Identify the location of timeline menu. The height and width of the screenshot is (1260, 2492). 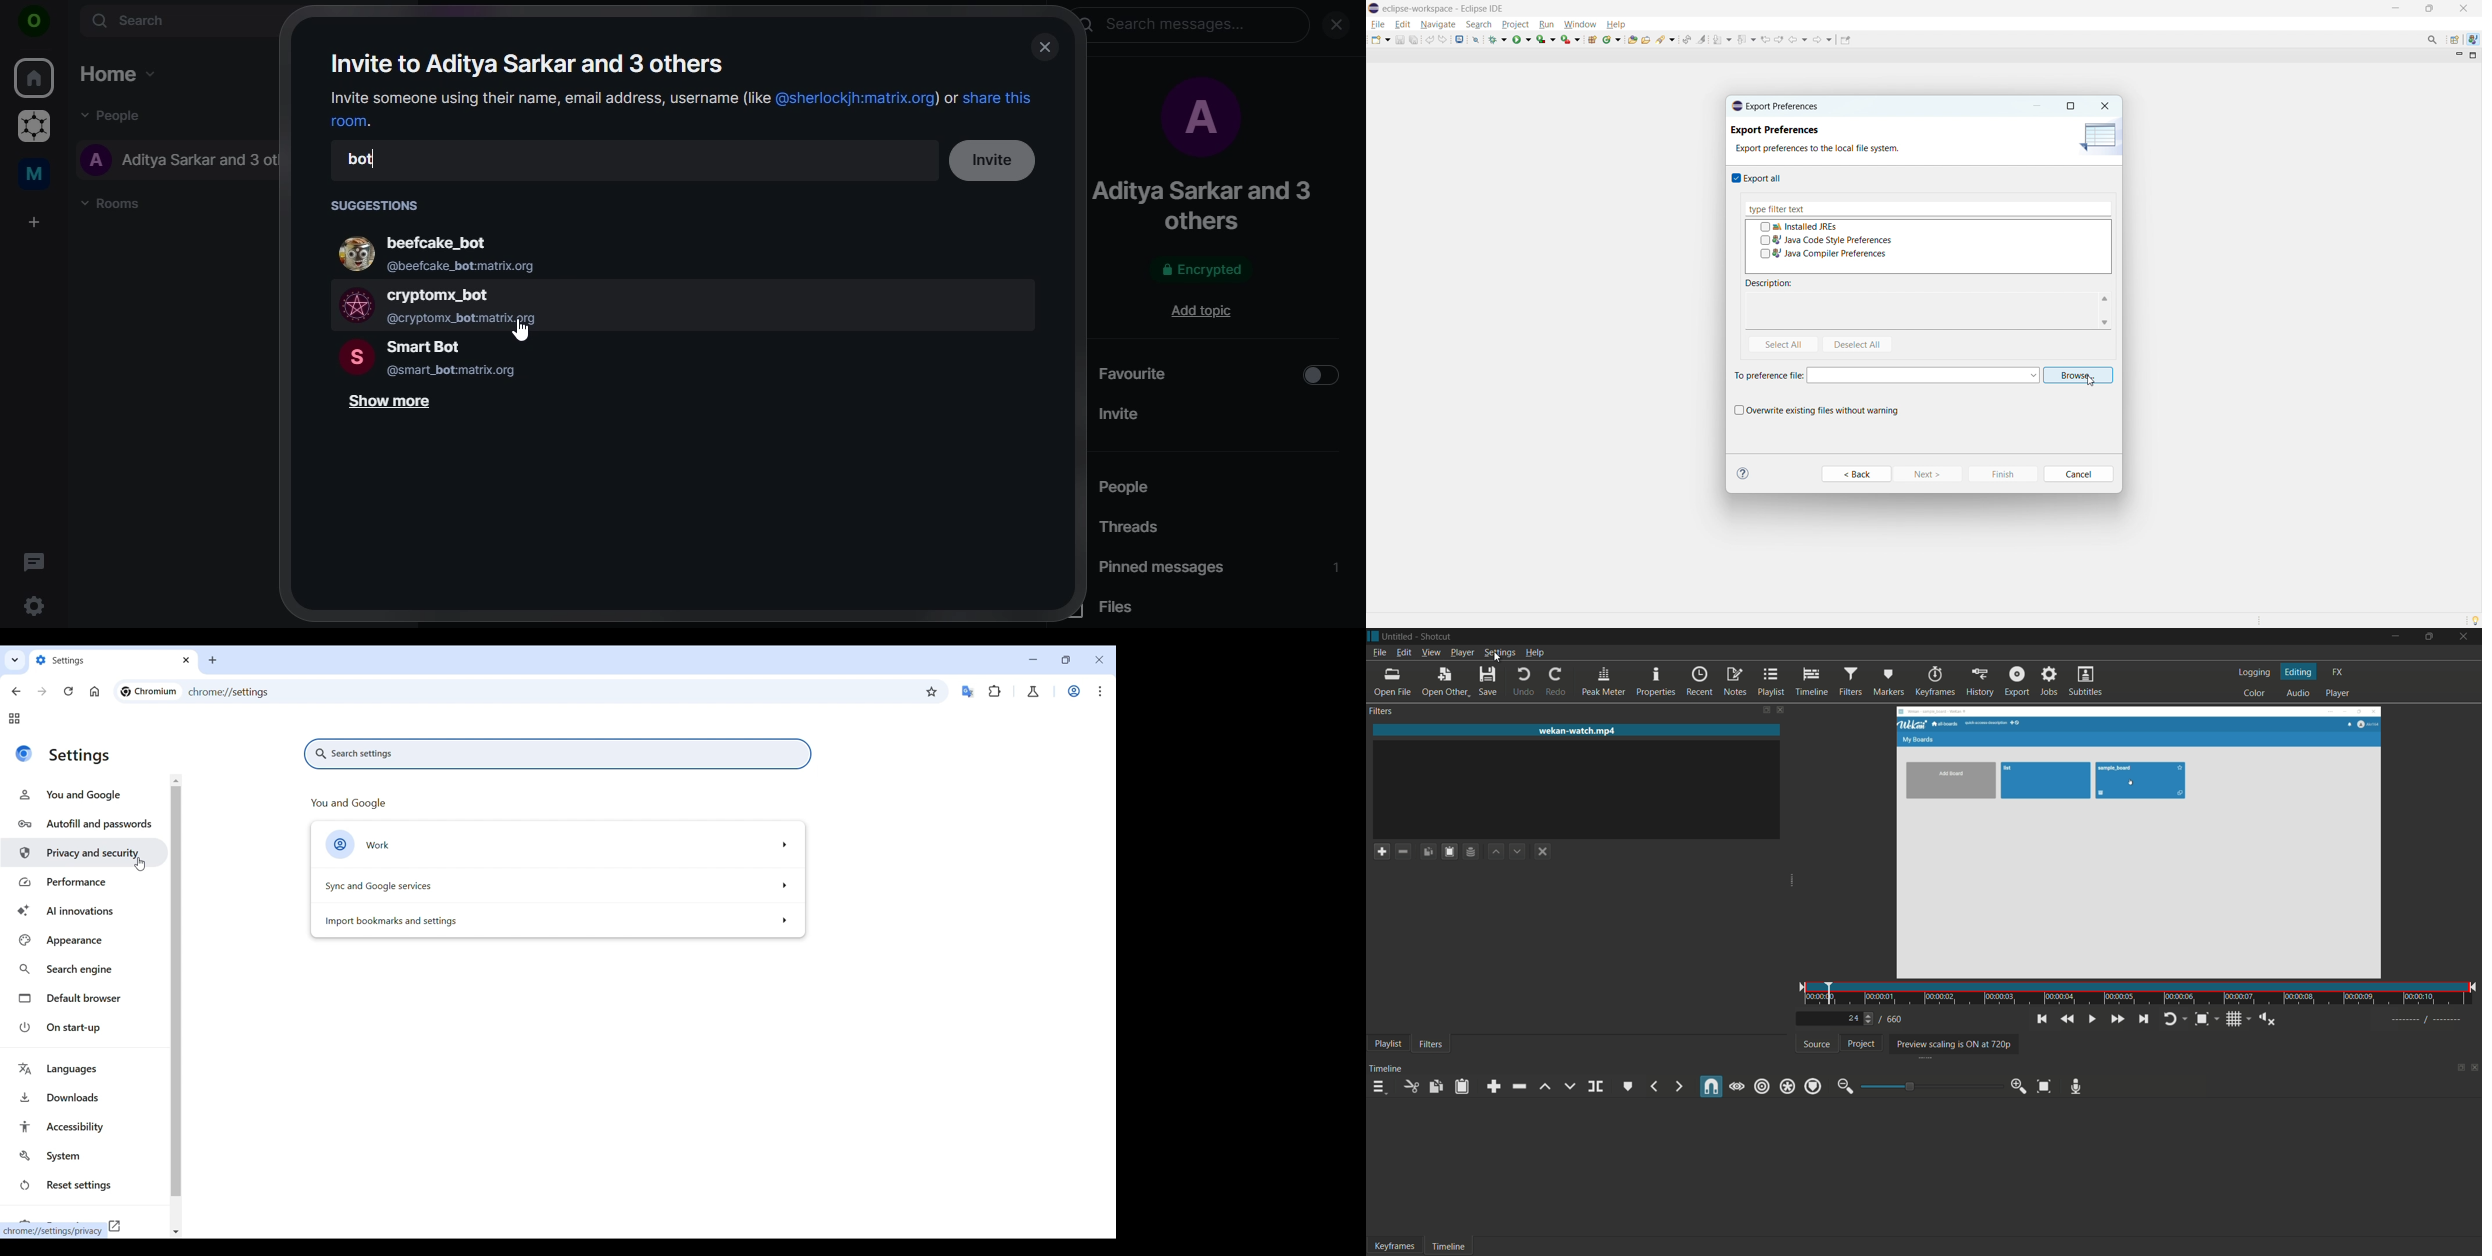
(1381, 1087).